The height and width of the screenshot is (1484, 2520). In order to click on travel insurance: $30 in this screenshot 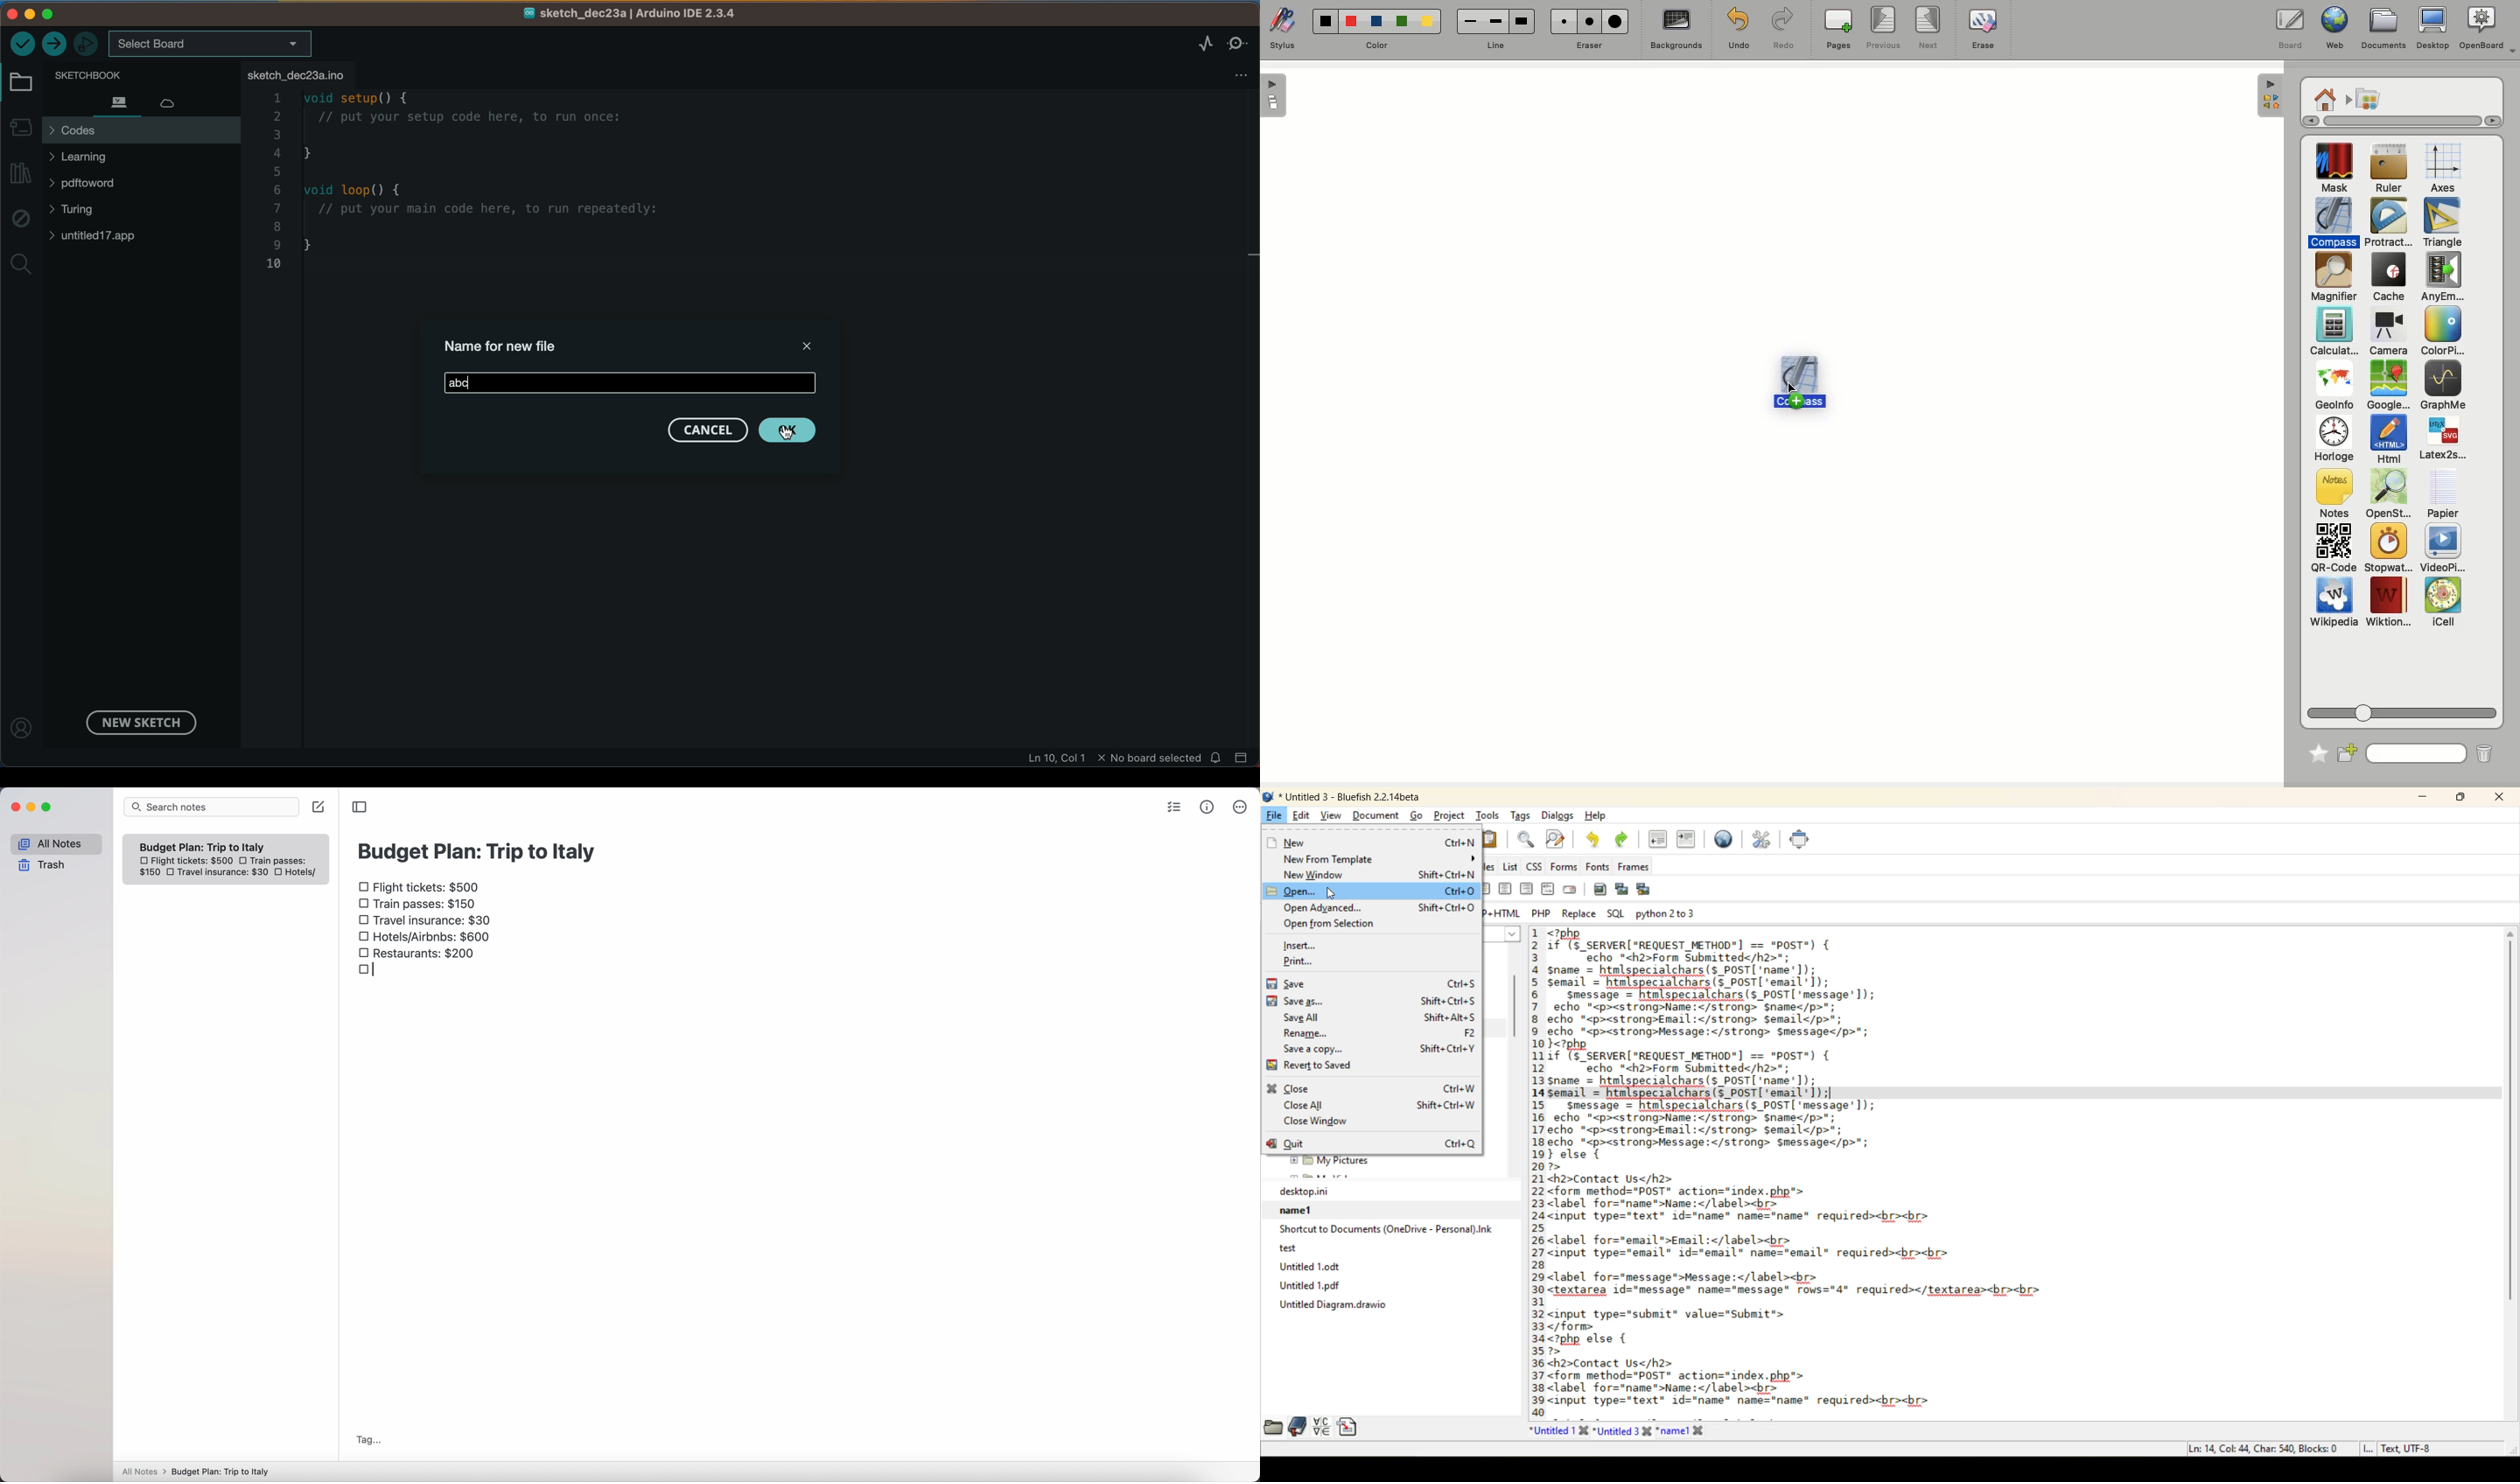, I will do `click(225, 874)`.